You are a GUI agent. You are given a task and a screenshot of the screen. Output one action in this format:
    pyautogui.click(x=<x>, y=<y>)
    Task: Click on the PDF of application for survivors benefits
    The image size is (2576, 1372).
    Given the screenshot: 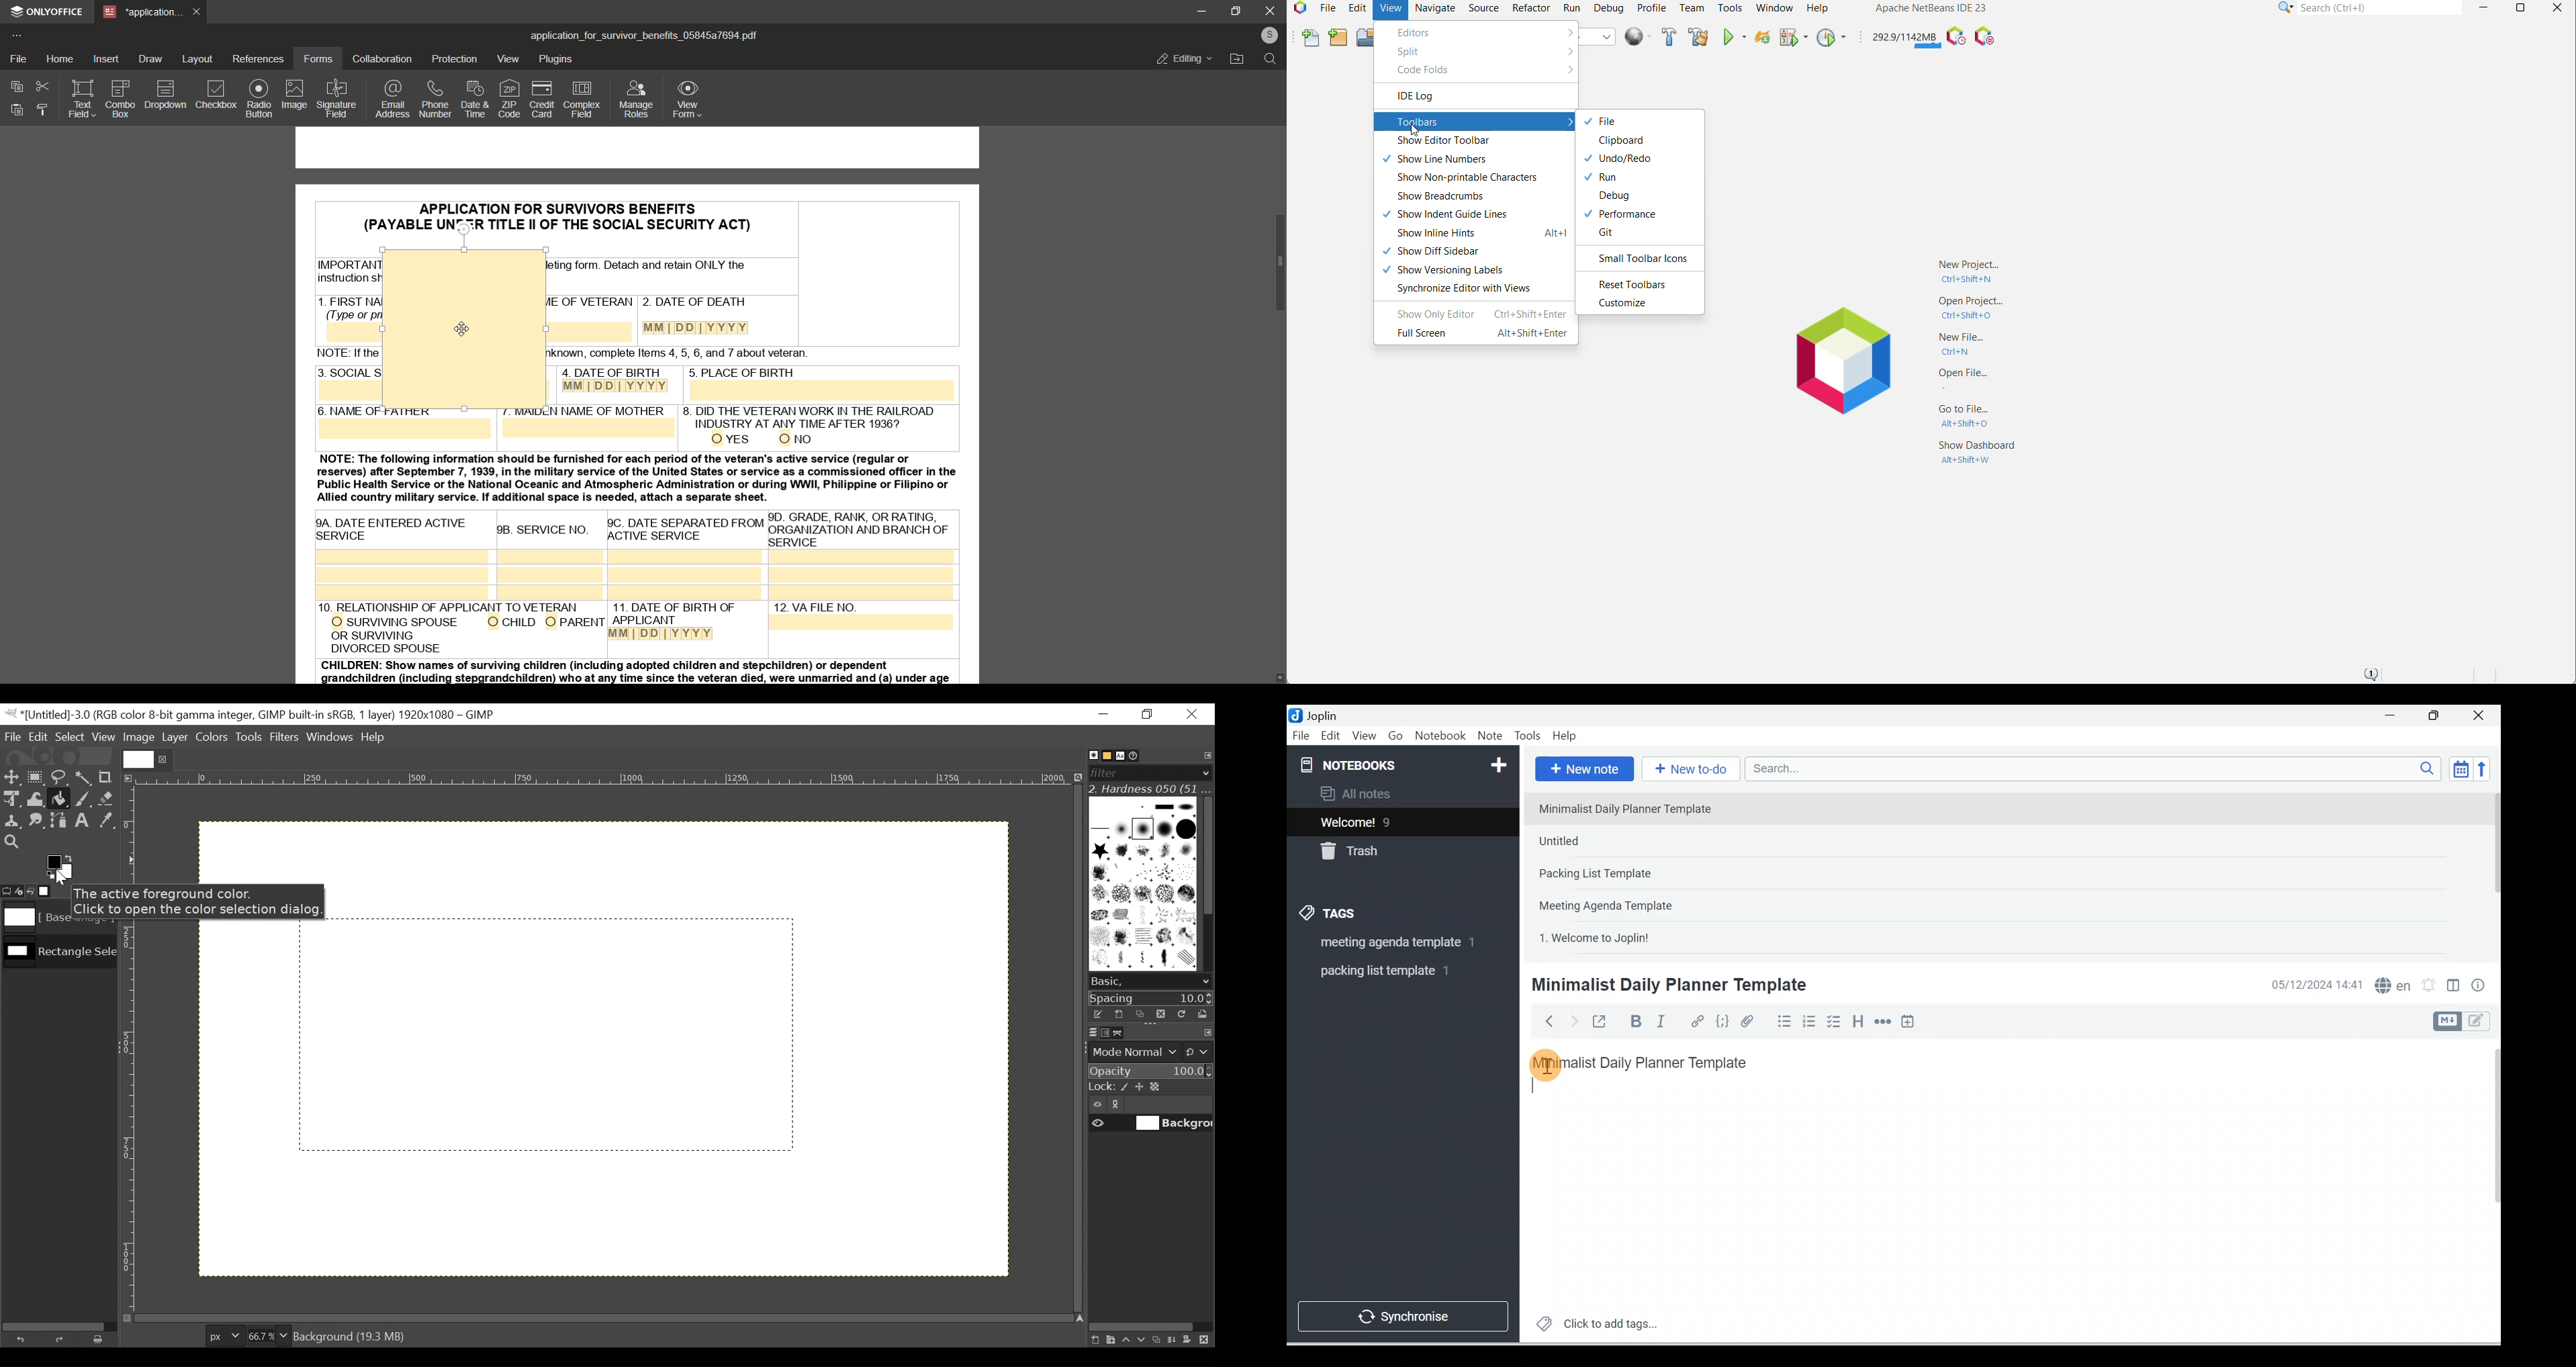 What is the action you would take?
    pyautogui.click(x=768, y=278)
    